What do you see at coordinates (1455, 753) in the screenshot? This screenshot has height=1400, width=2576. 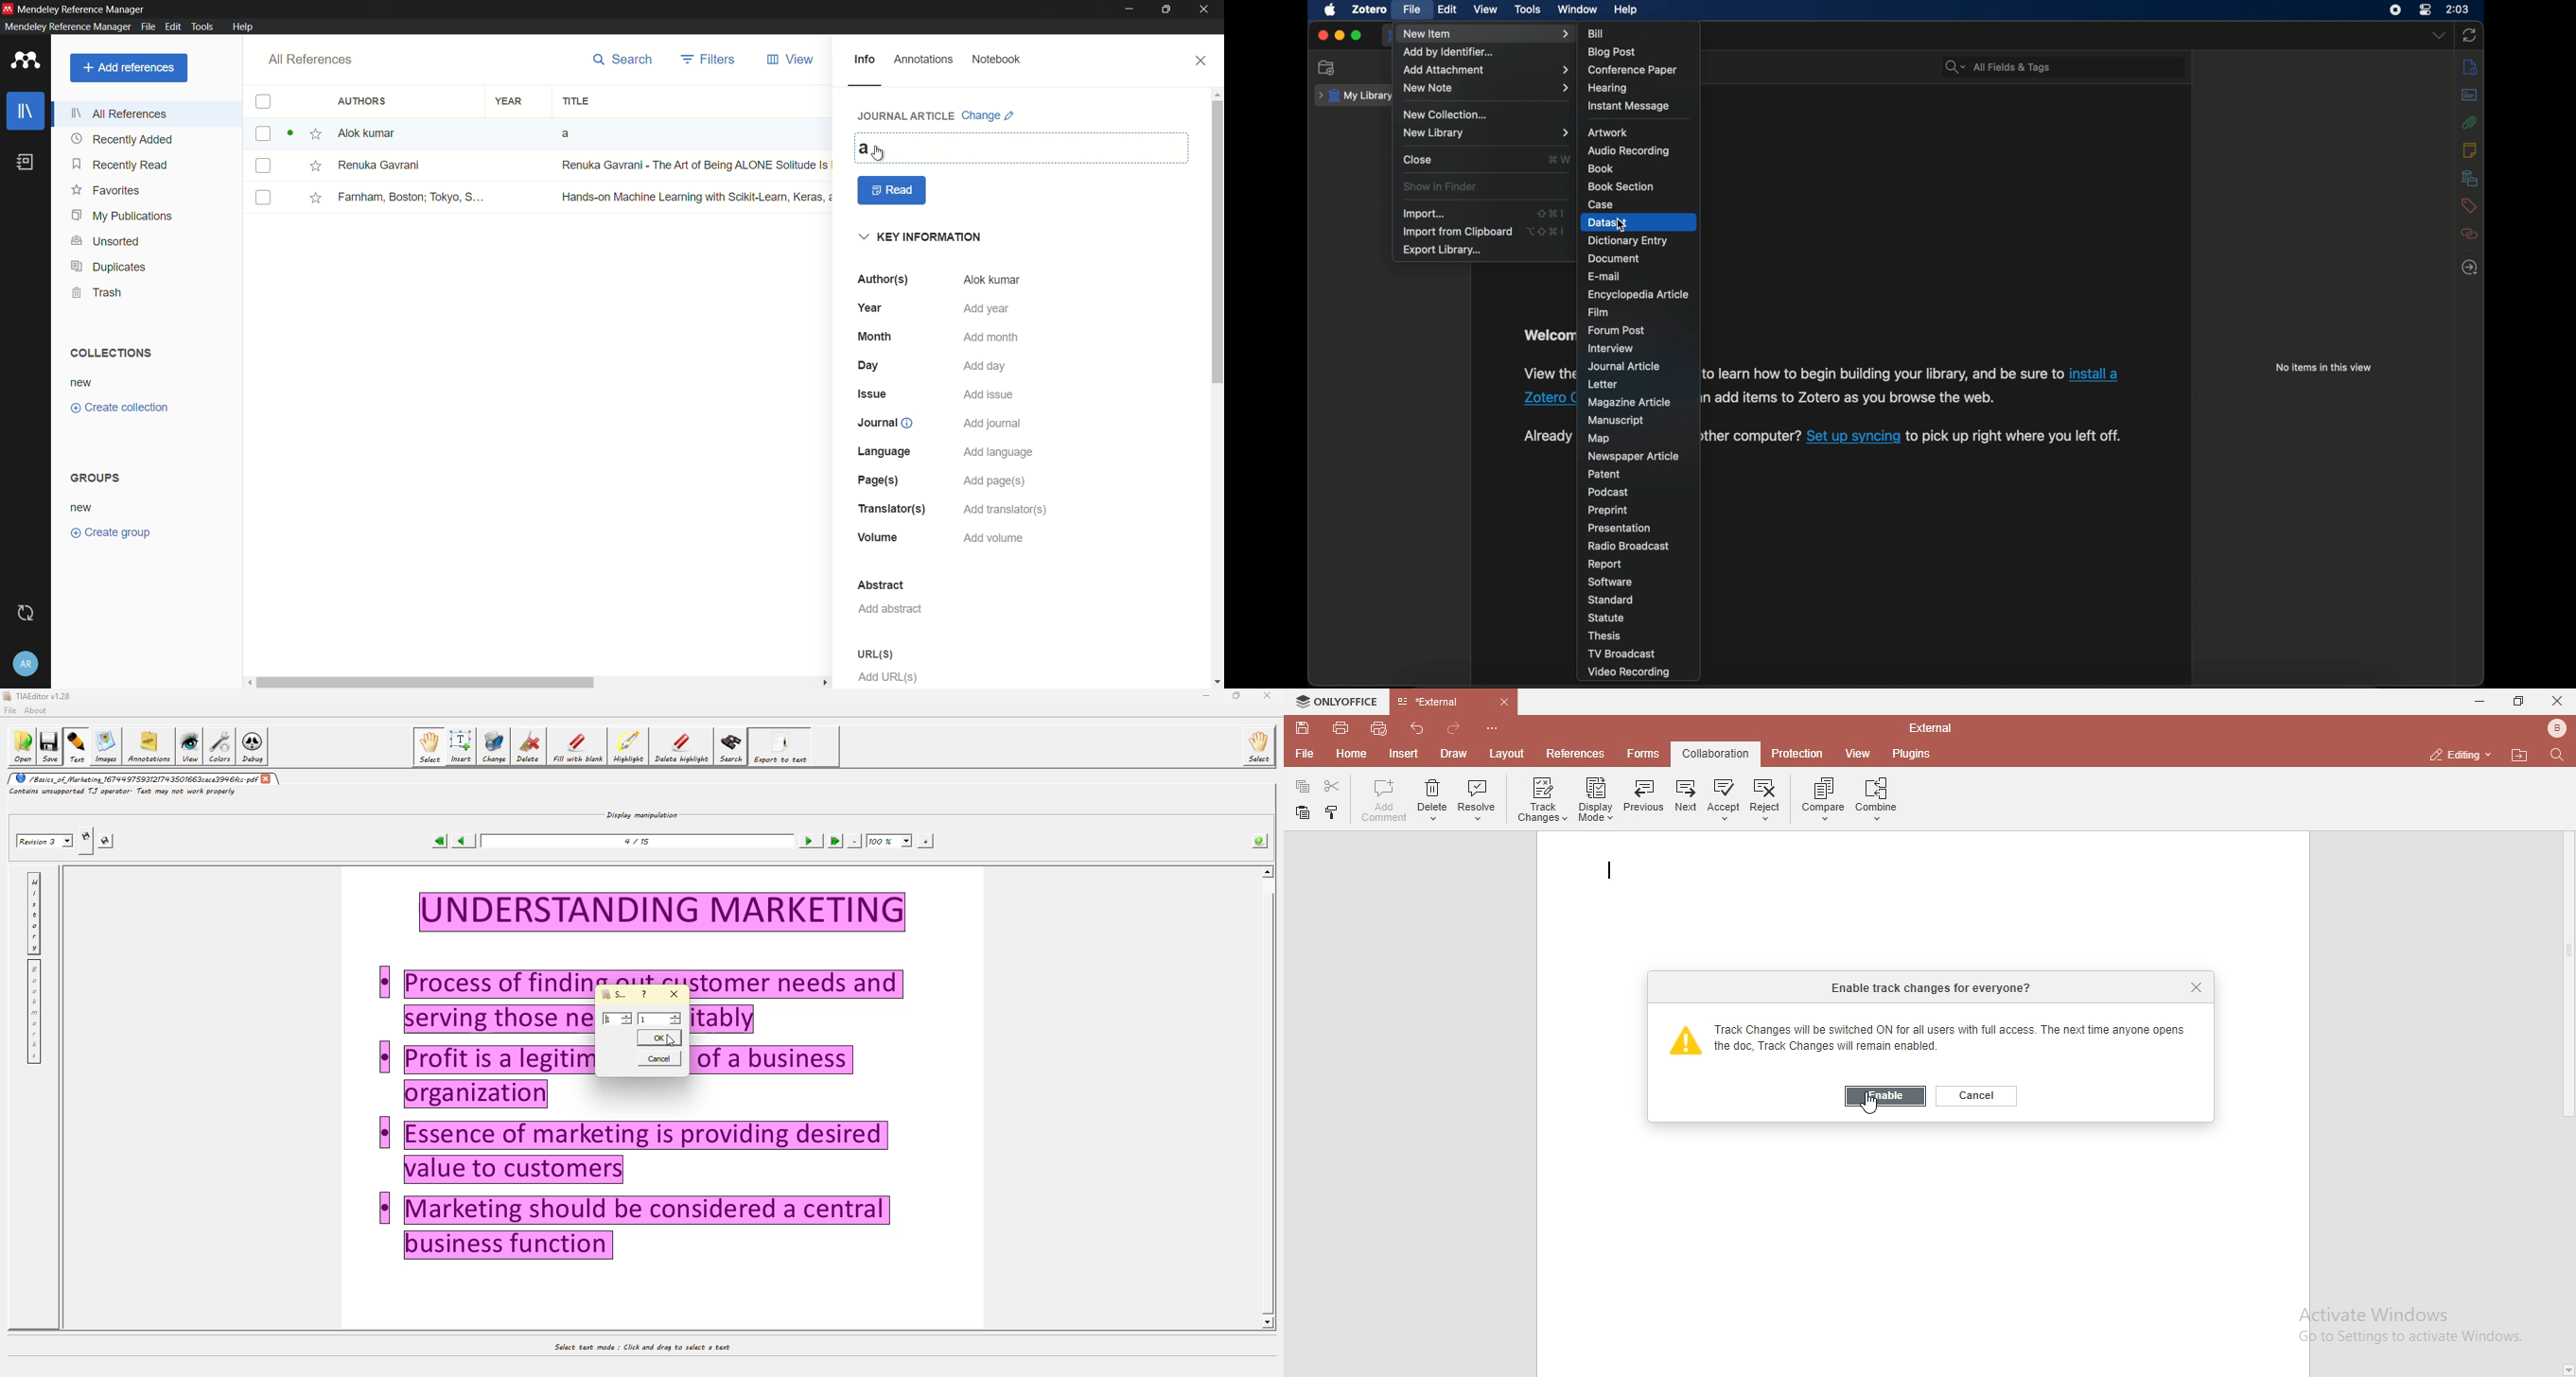 I see `draw` at bounding box center [1455, 753].